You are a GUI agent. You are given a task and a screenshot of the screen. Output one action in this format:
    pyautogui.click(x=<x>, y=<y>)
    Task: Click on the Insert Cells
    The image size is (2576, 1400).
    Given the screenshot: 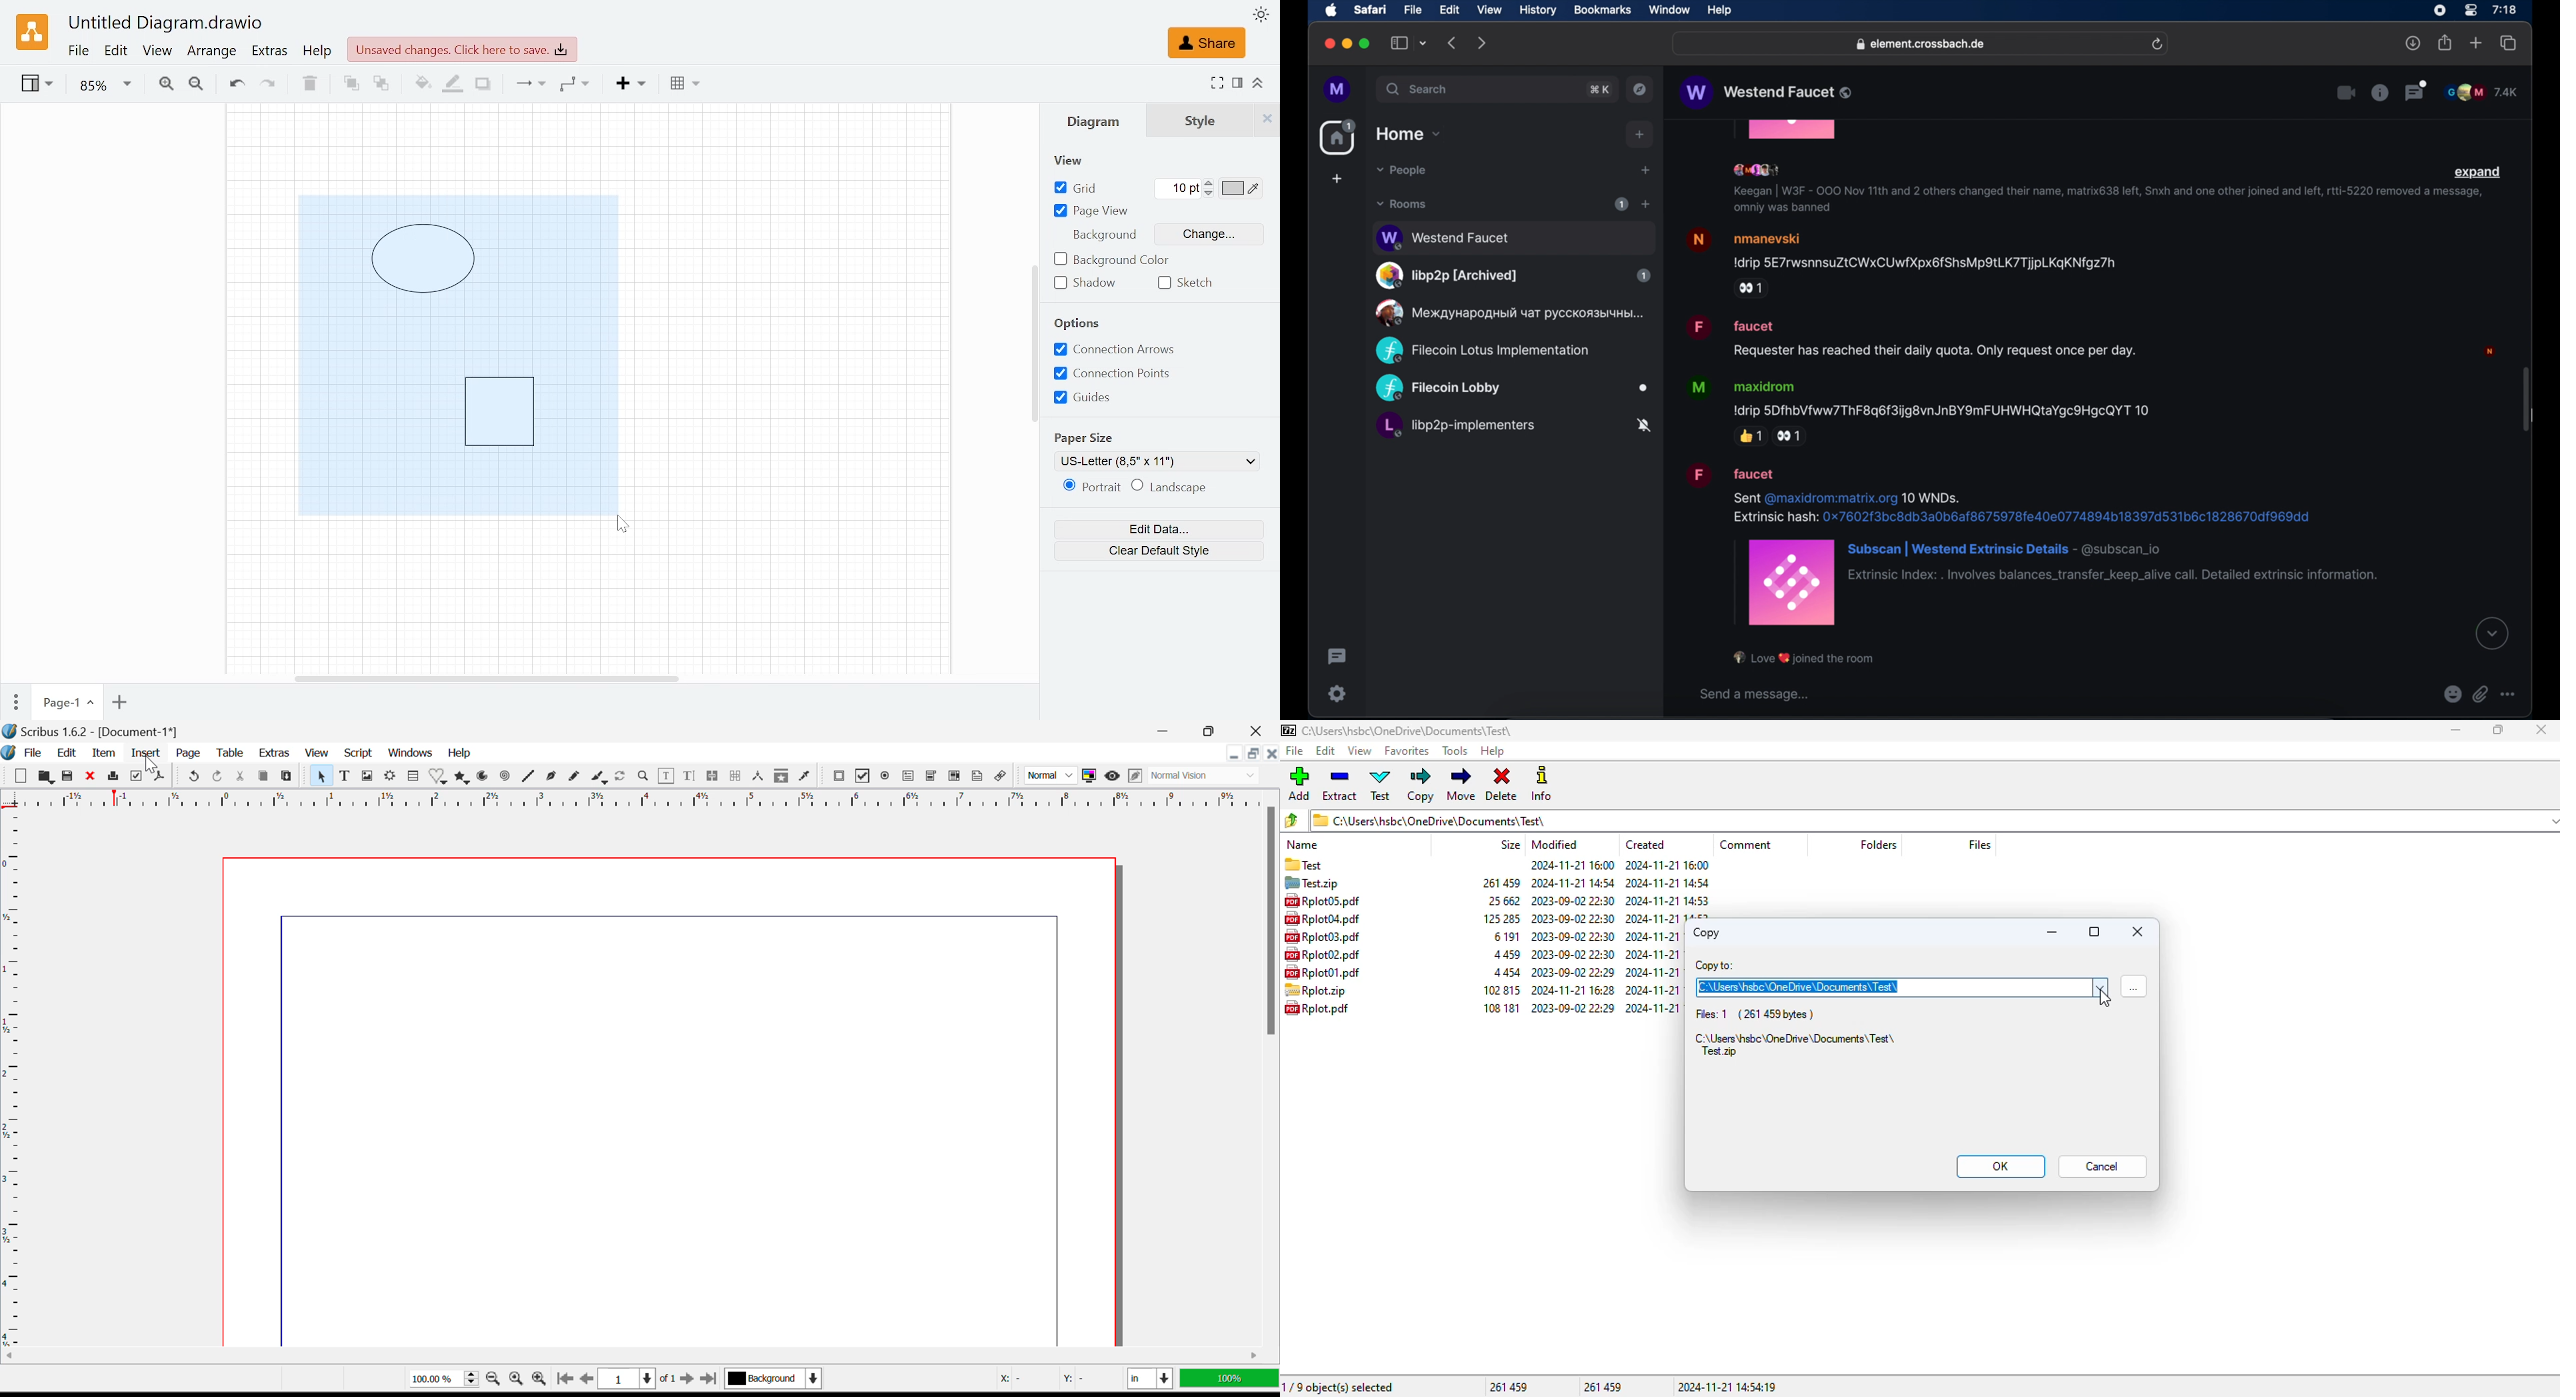 What is the action you would take?
    pyautogui.click(x=412, y=778)
    